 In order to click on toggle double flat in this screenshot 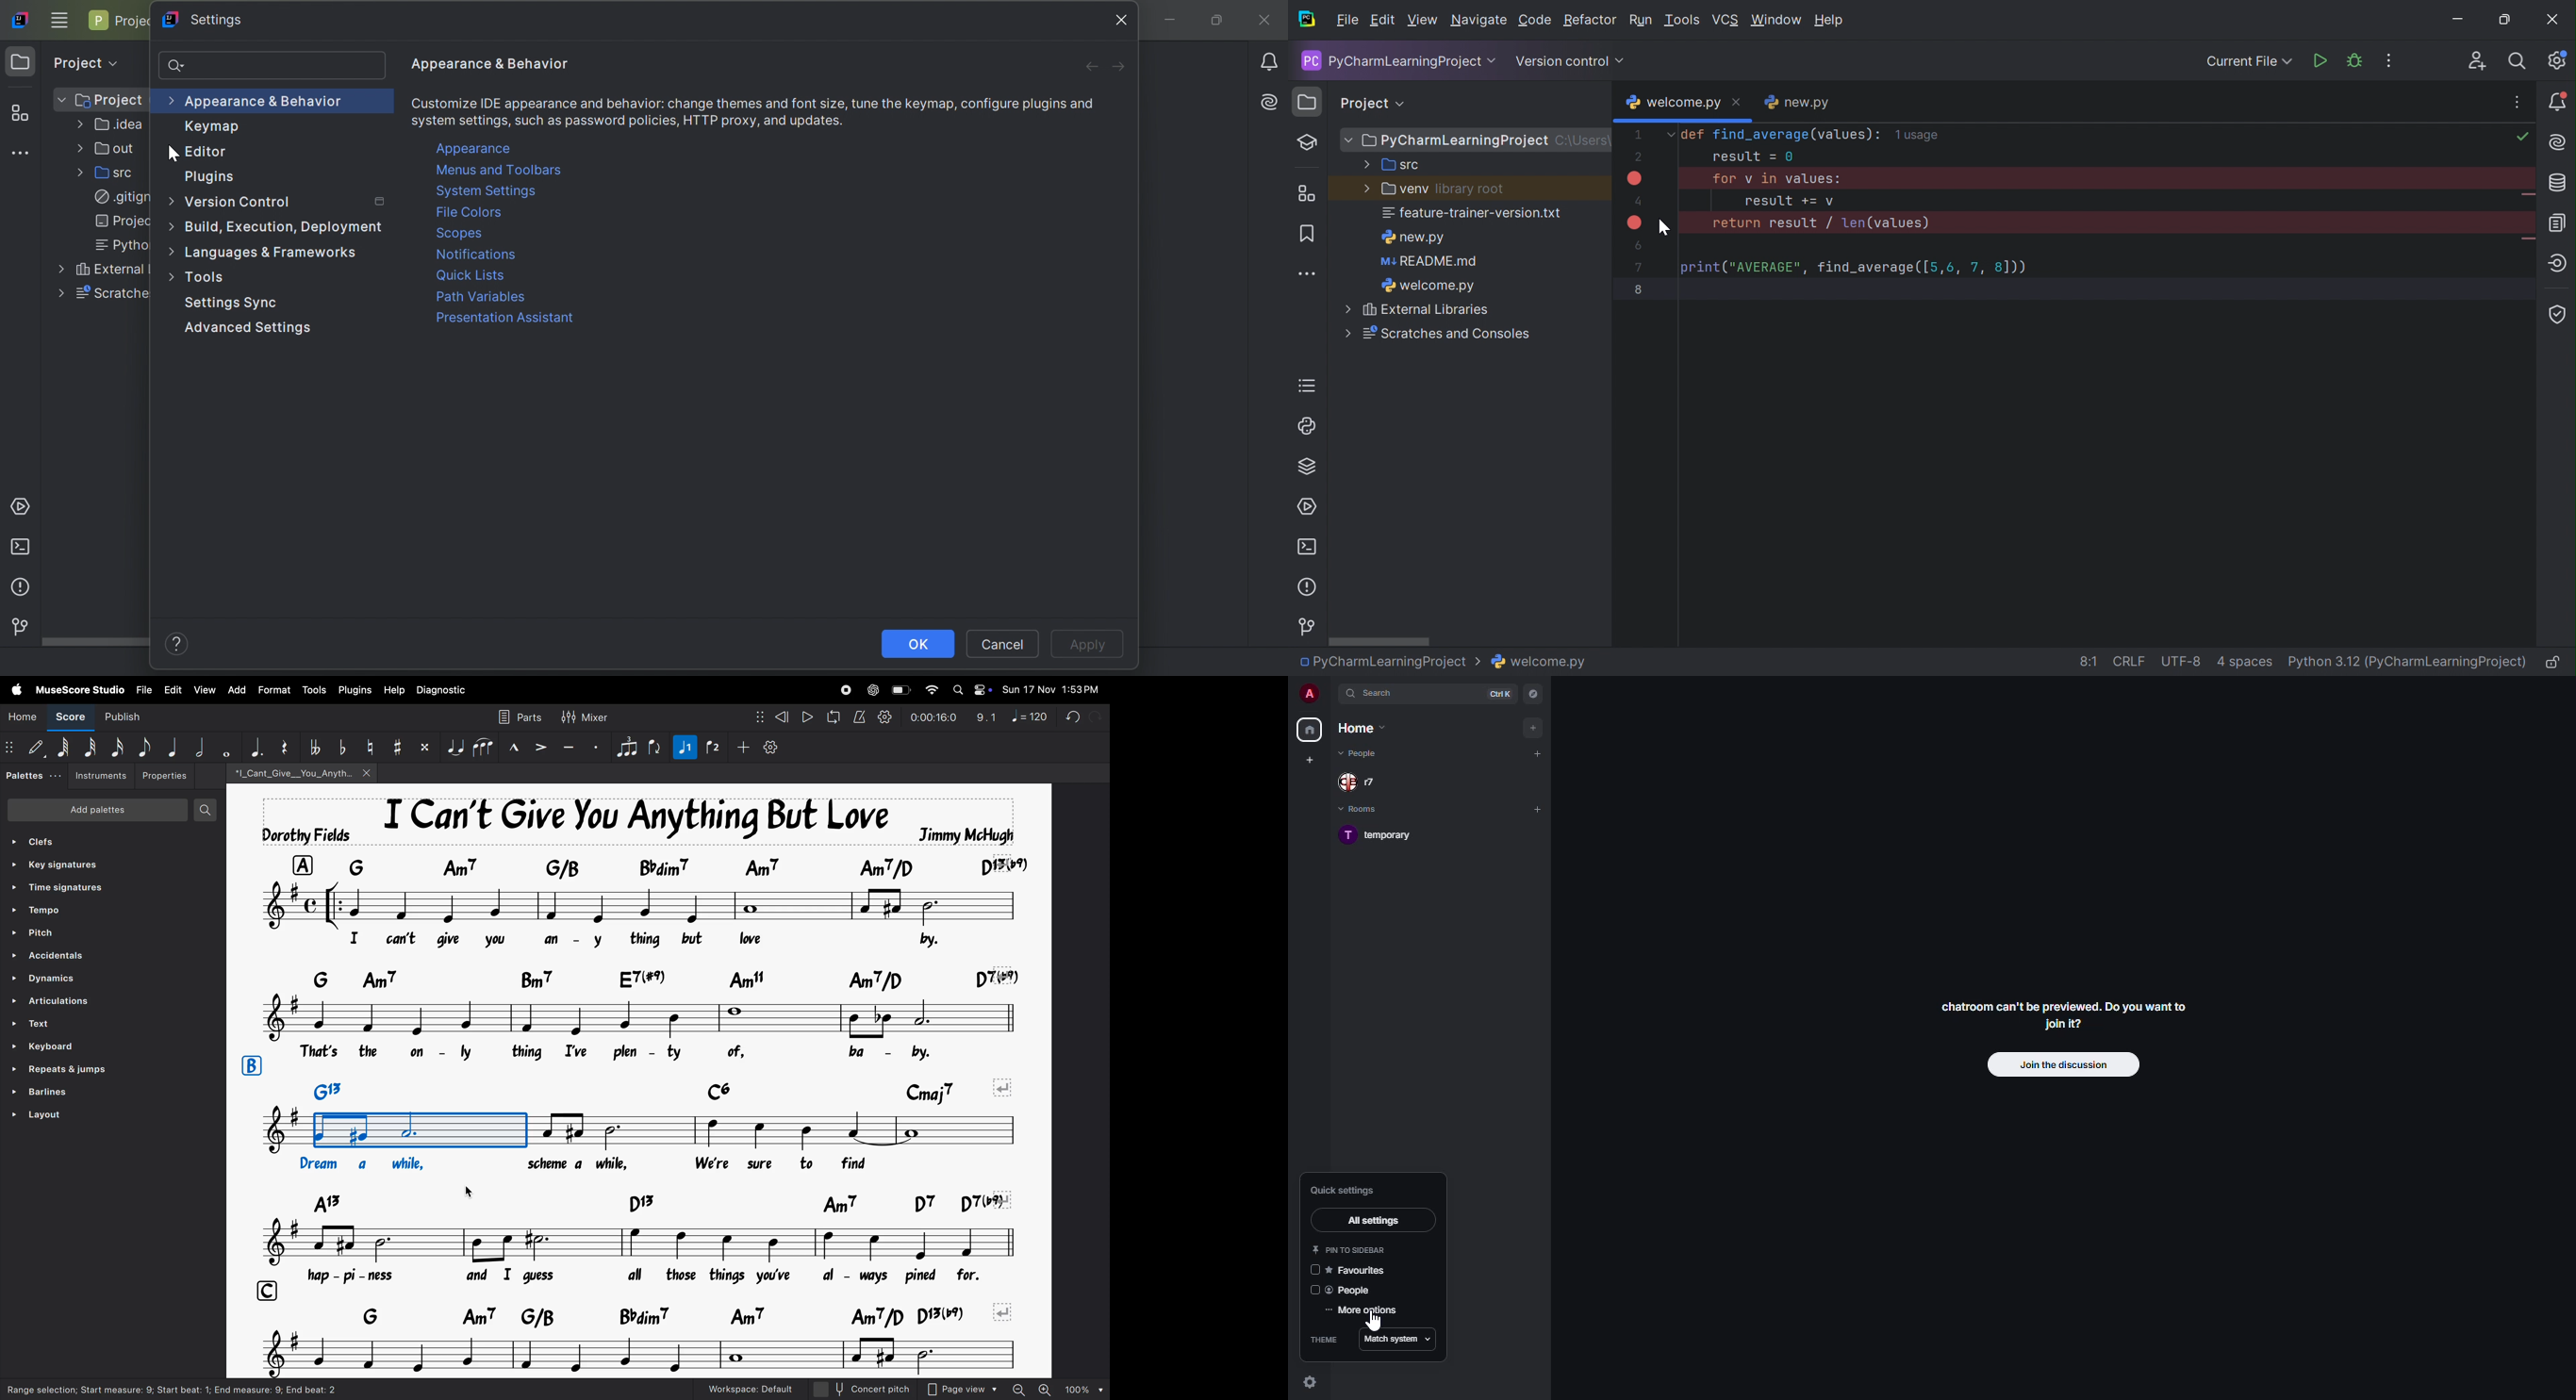, I will do `click(314, 747)`.